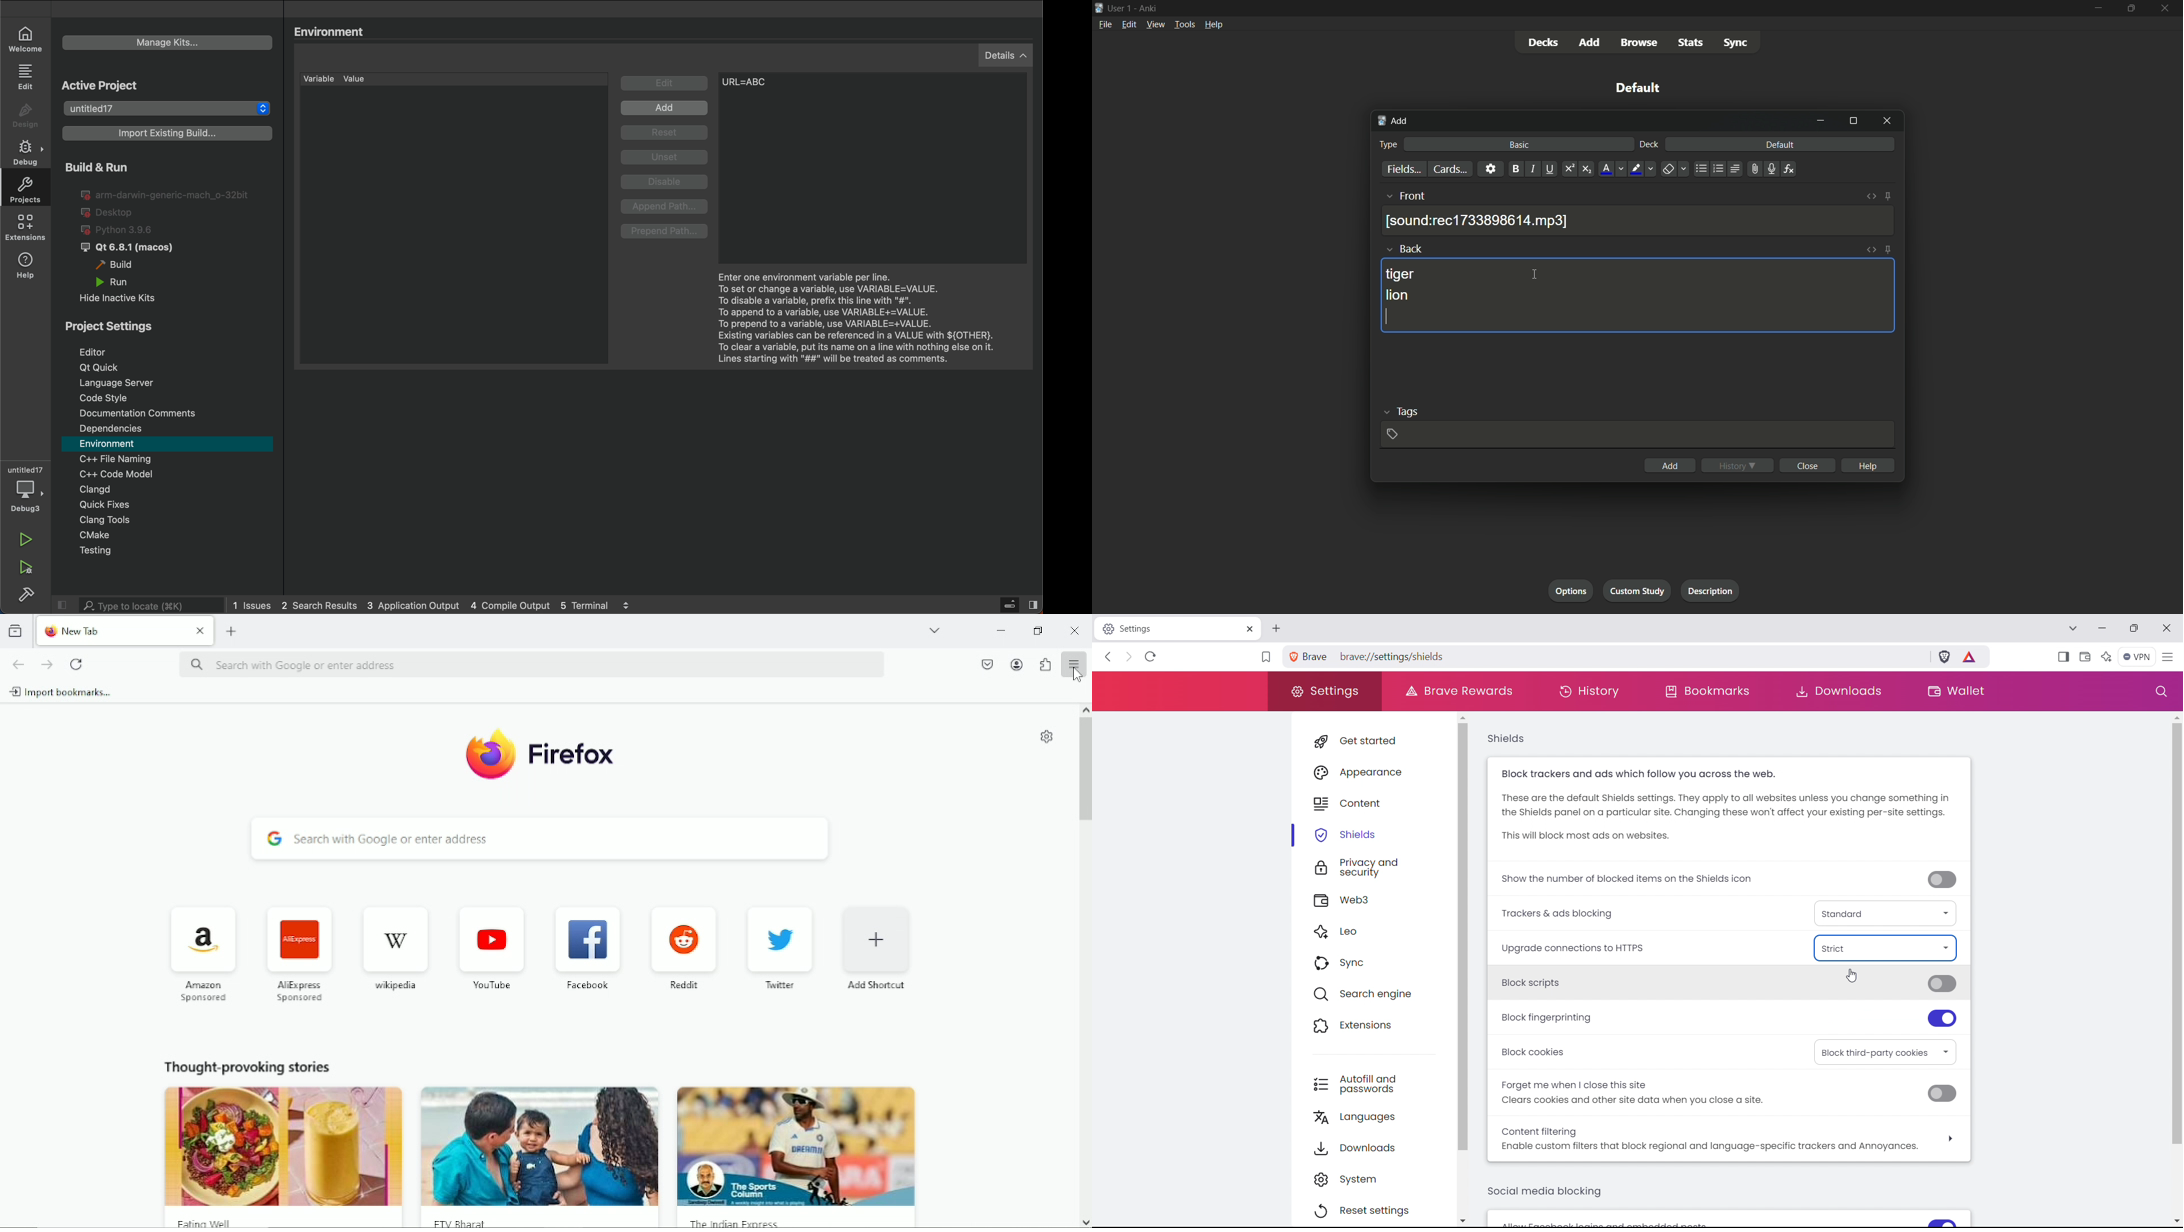 This screenshot has height=1232, width=2184. I want to click on maximize, so click(2132, 9).